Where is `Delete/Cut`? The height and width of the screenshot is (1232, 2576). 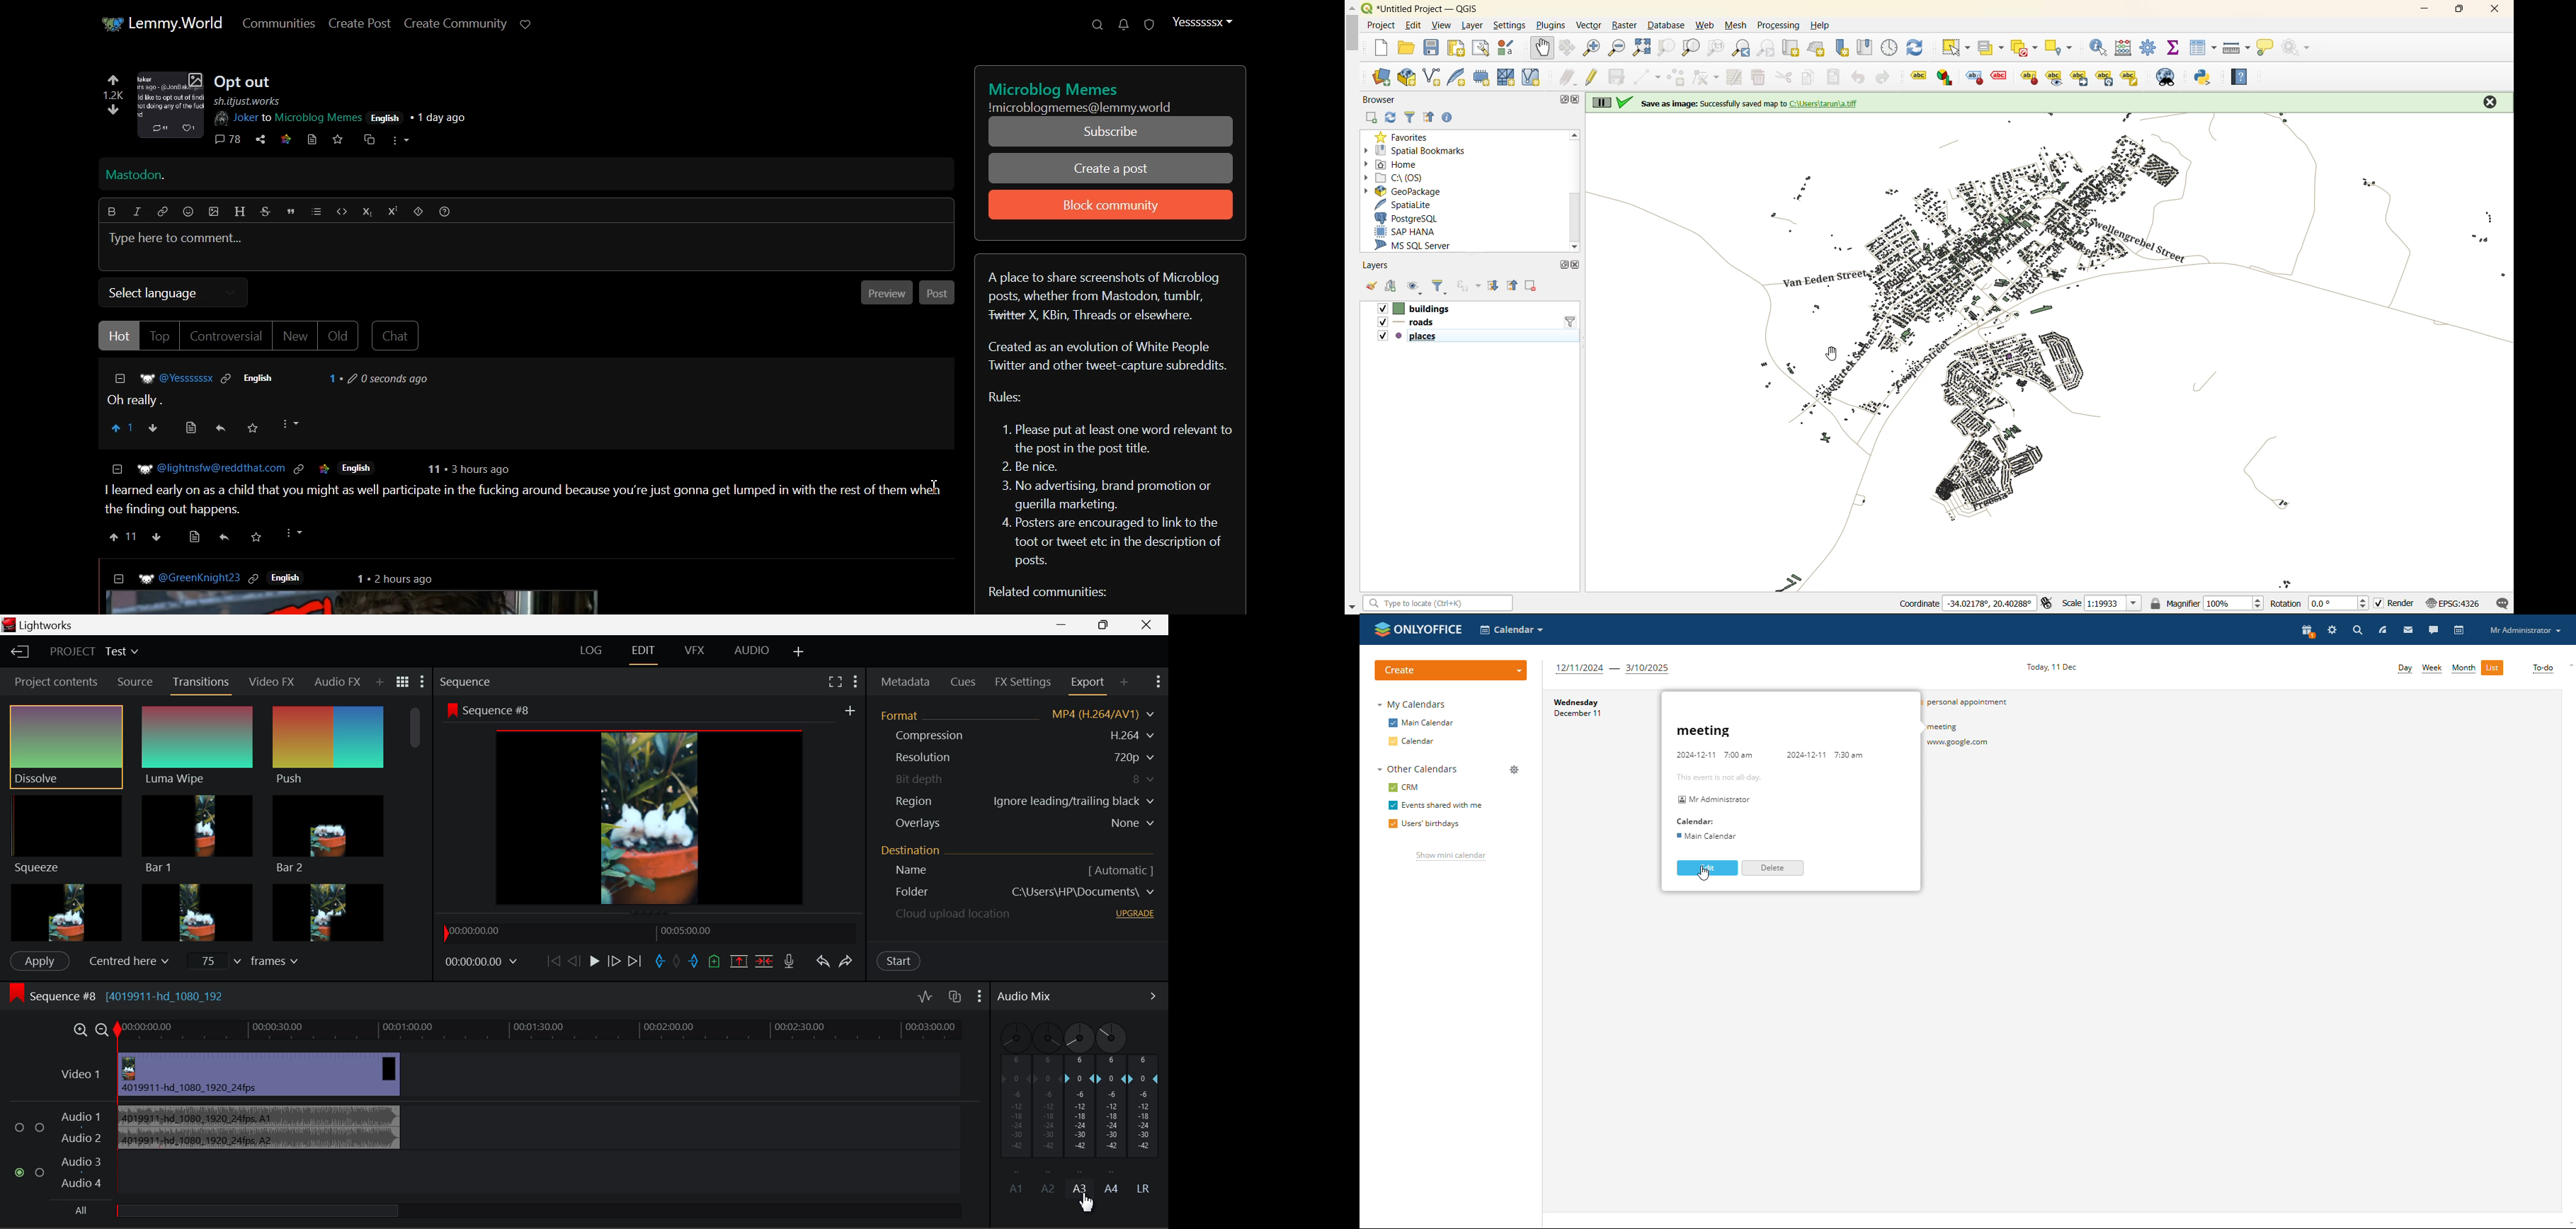
Delete/Cut is located at coordinates (766, 960).